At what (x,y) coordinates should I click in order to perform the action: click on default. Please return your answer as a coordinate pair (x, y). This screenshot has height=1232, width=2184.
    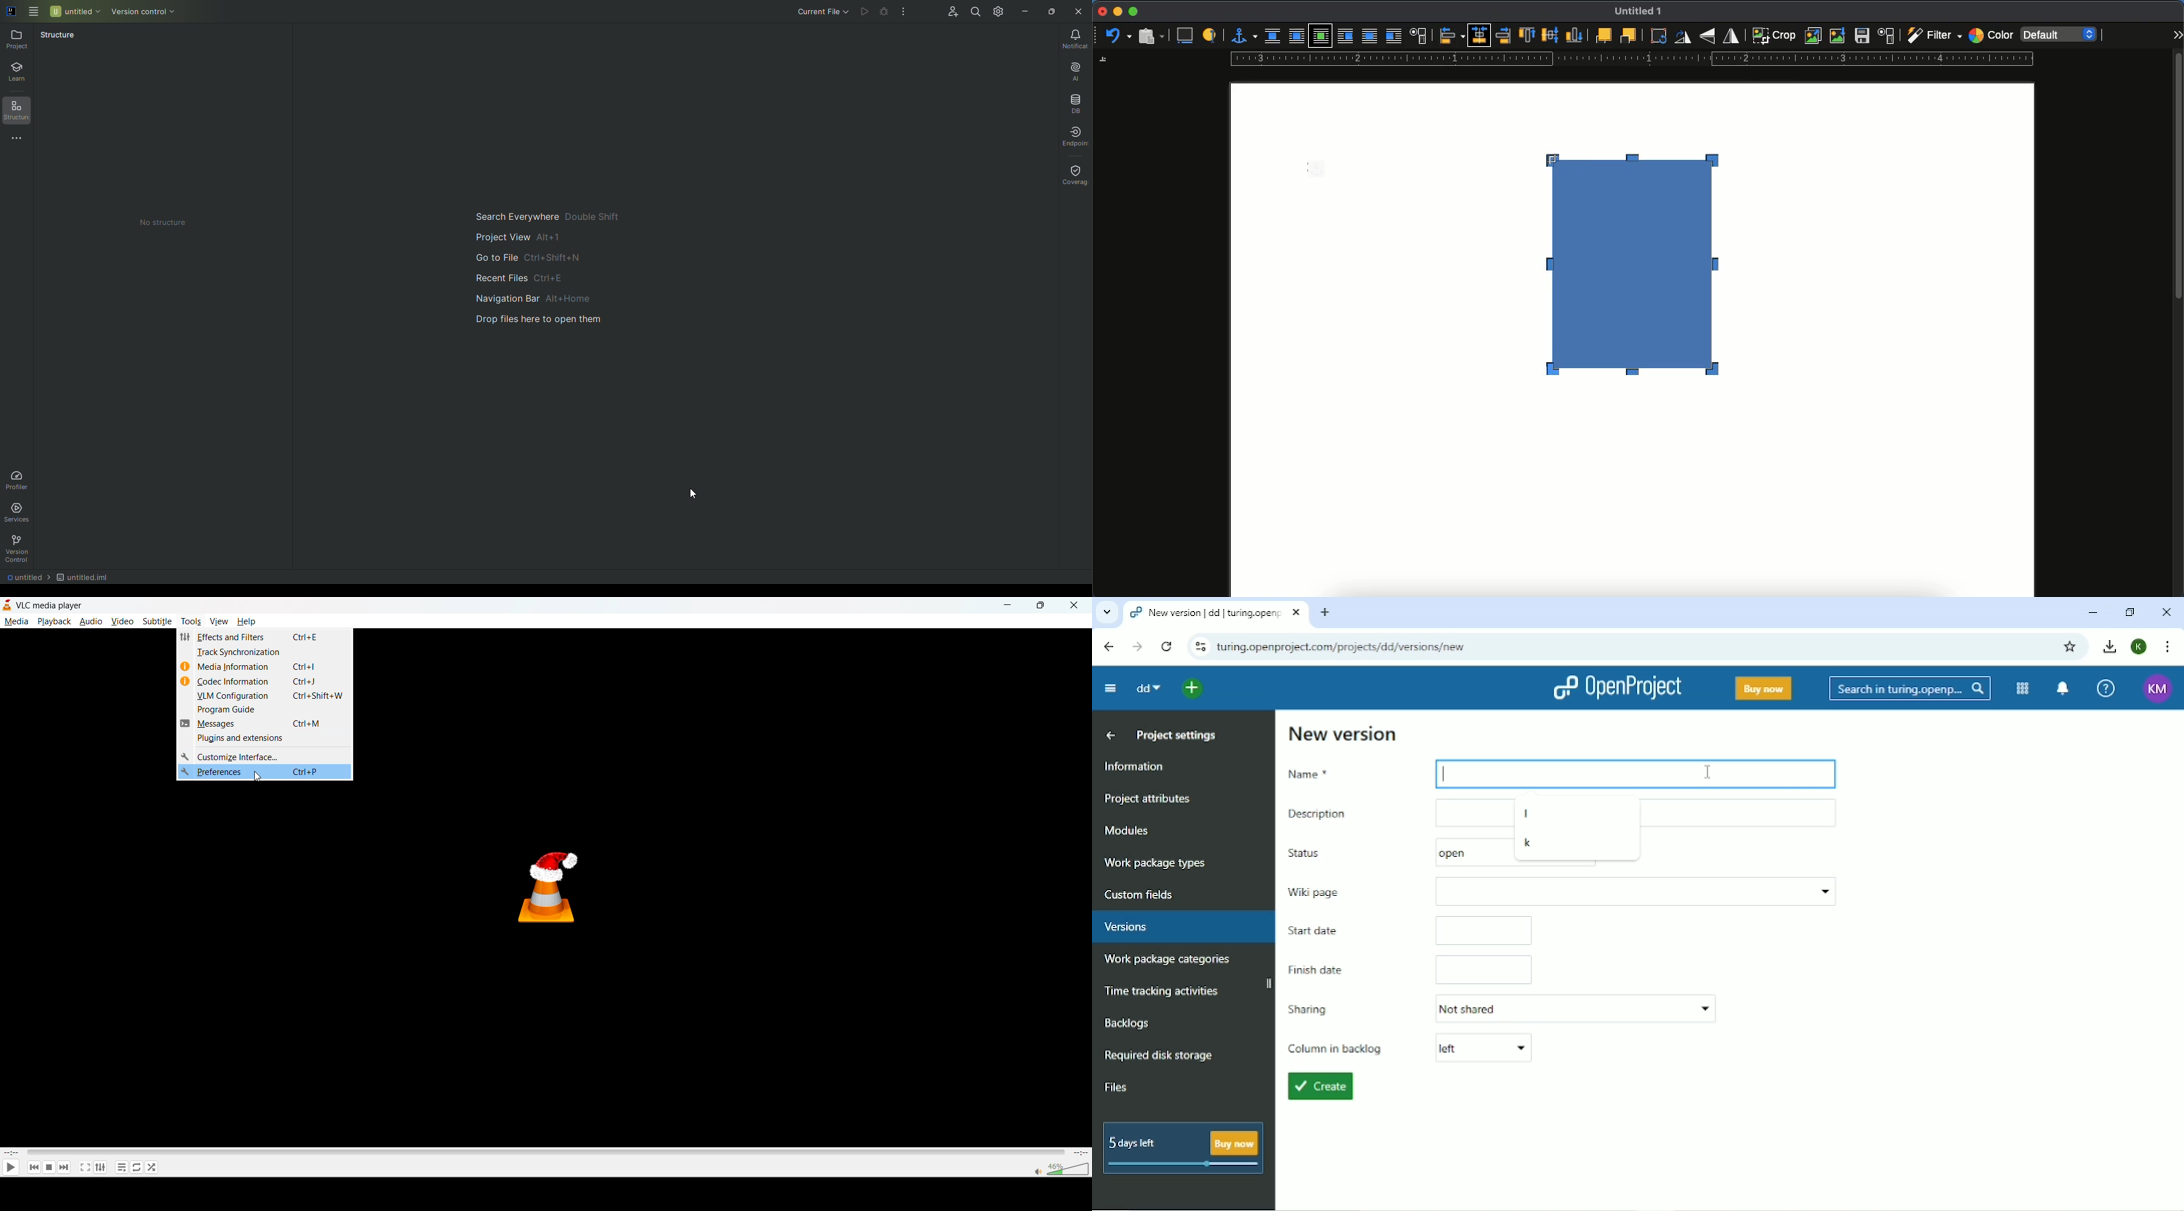
    Looking at the image, I should click on (2060, 33).